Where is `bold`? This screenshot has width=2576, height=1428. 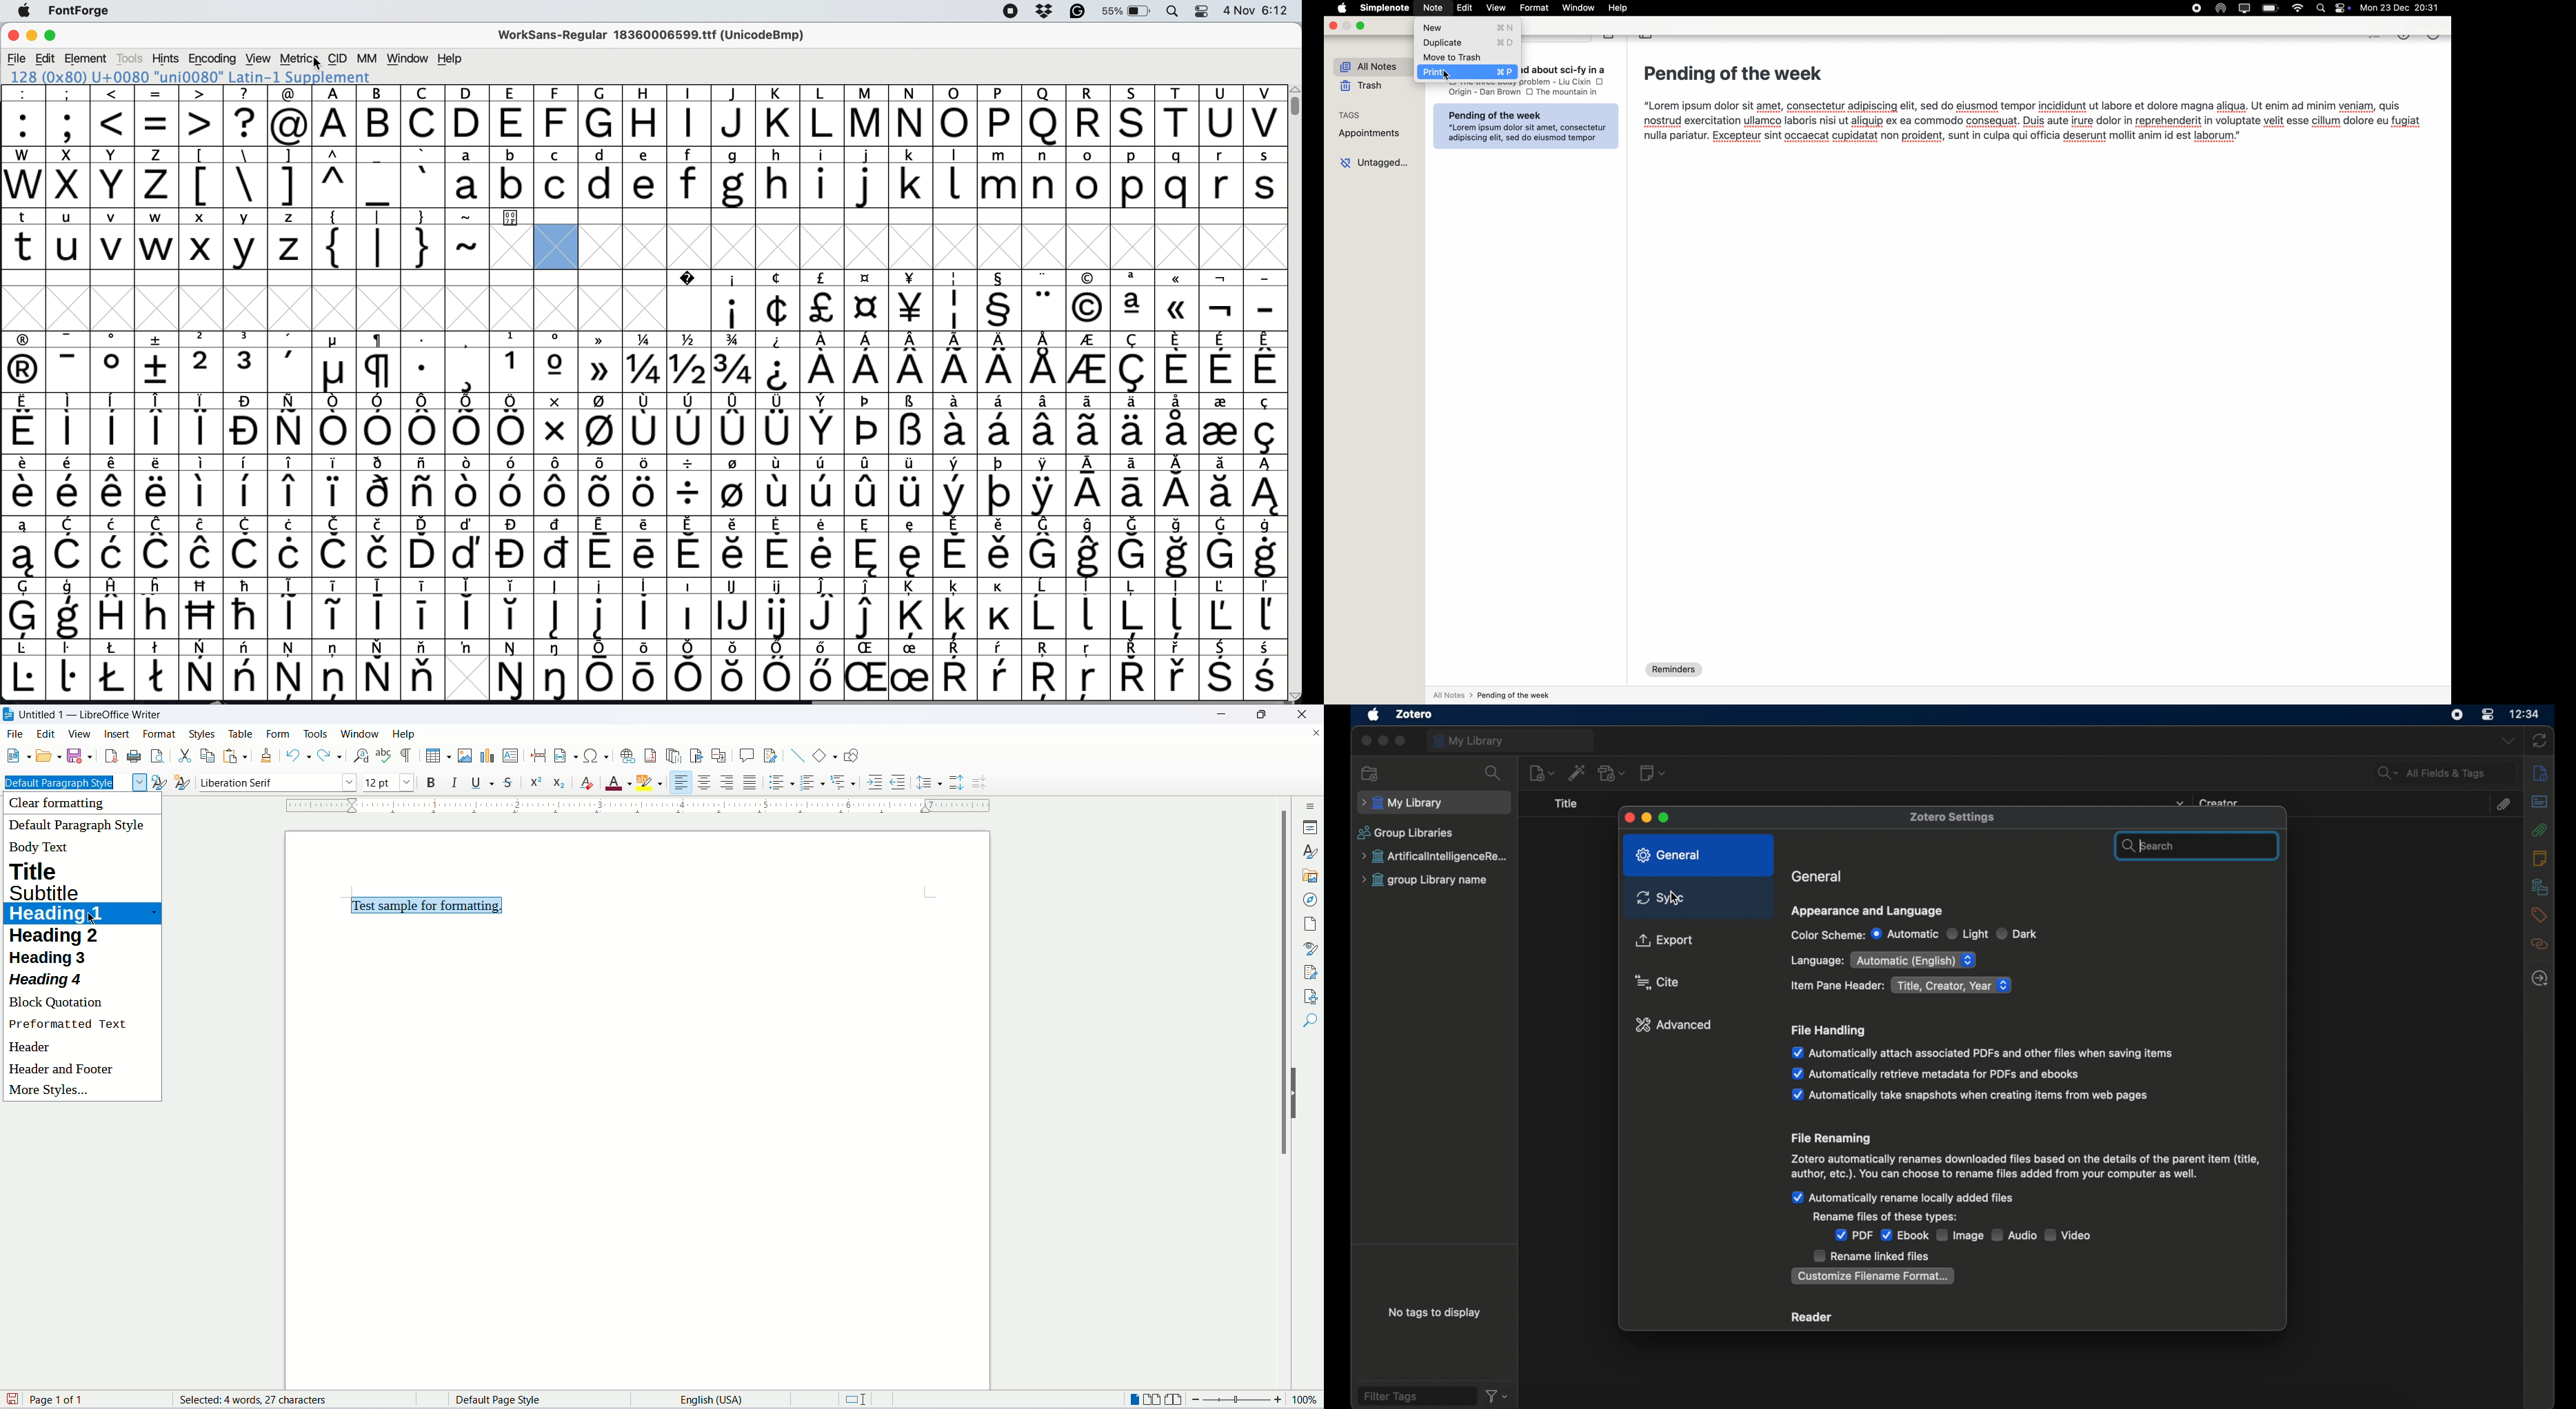
bold is located at coordinates (427, 782).